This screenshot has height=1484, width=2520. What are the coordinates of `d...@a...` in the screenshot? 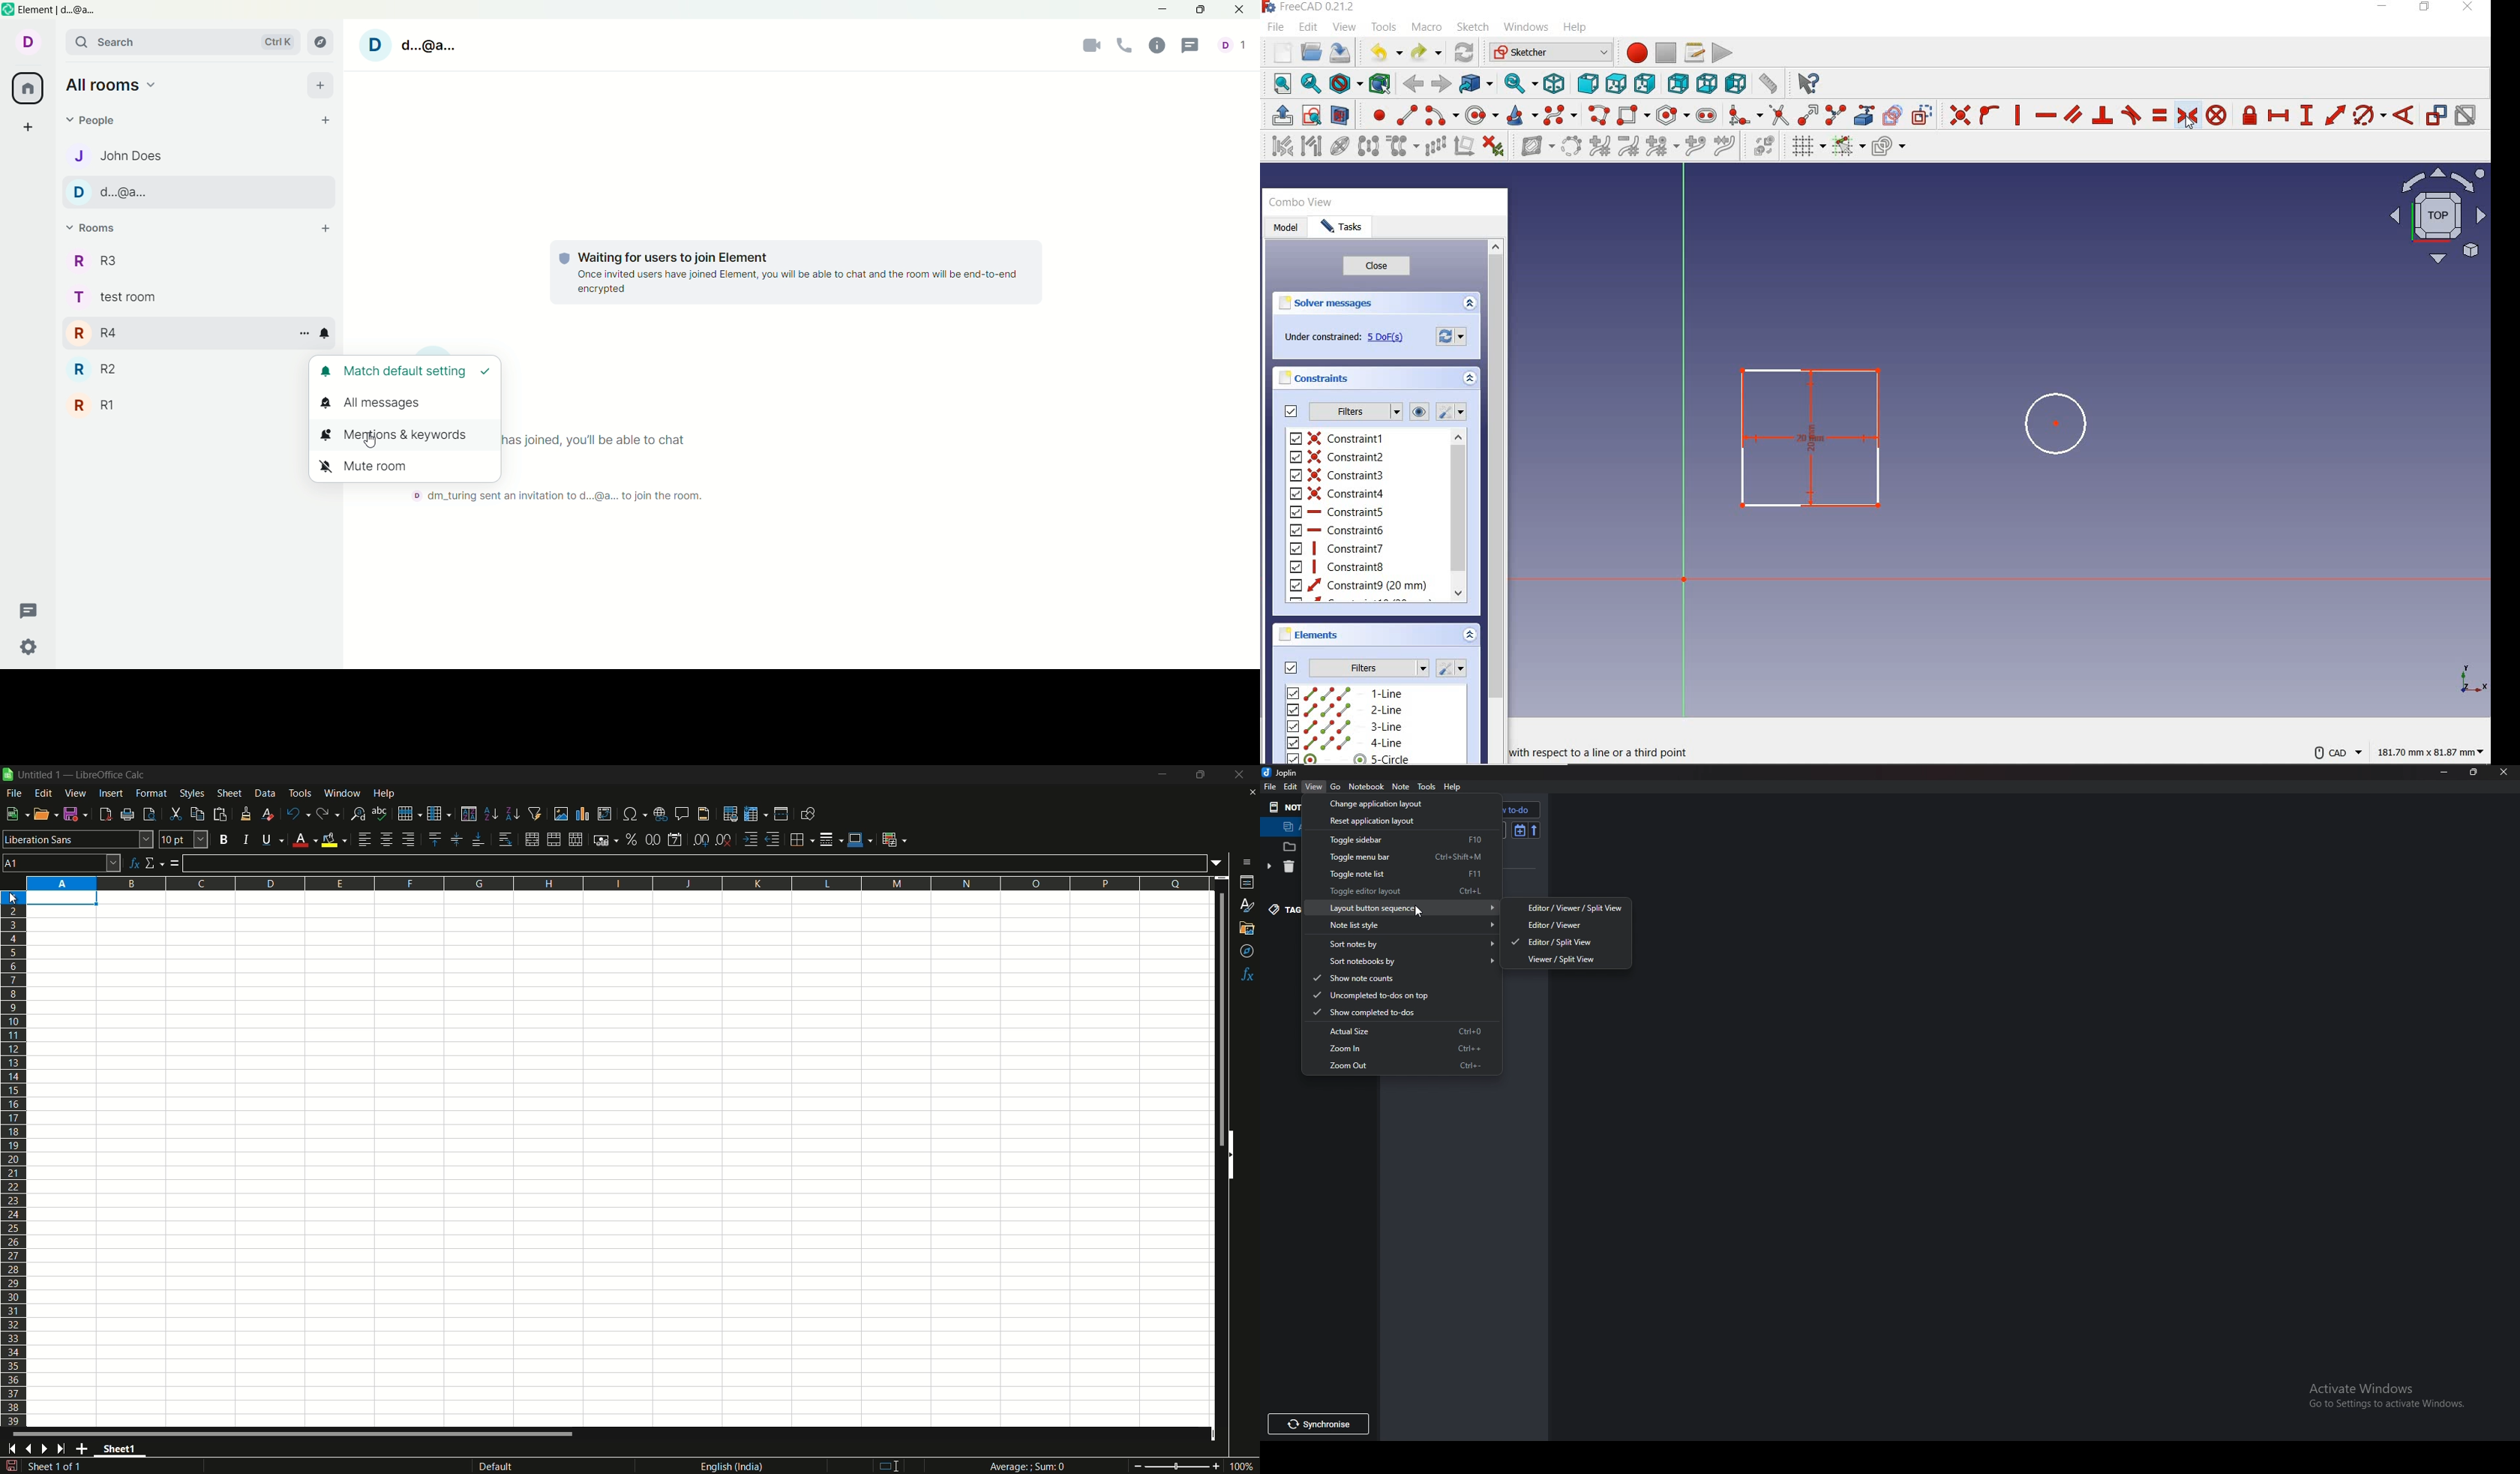 It's located at (428, 46).